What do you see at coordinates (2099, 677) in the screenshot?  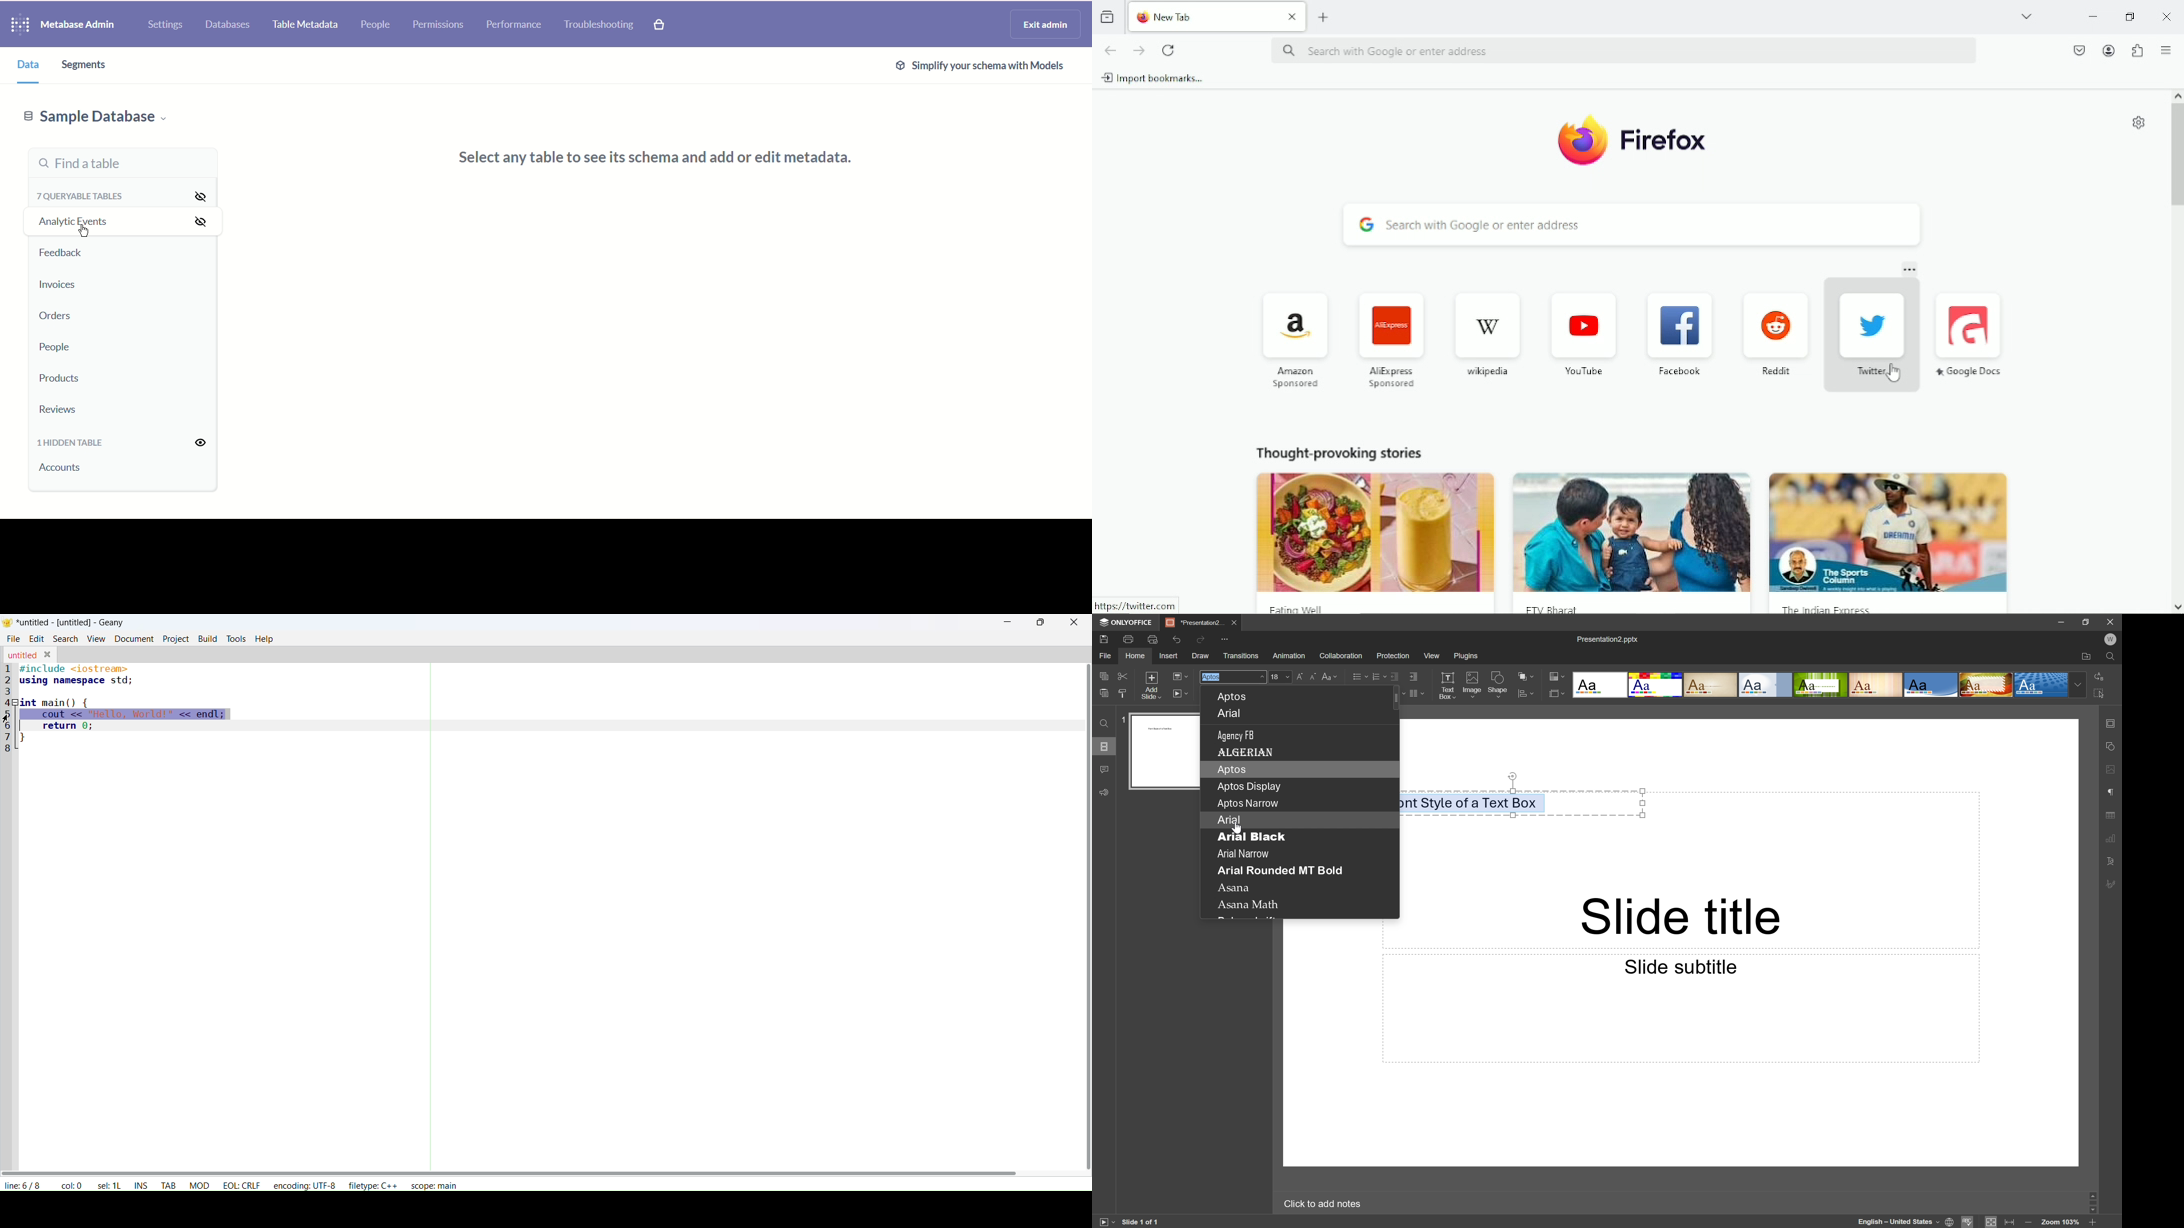 I see `Replace` at bounding box center [2099, 677].